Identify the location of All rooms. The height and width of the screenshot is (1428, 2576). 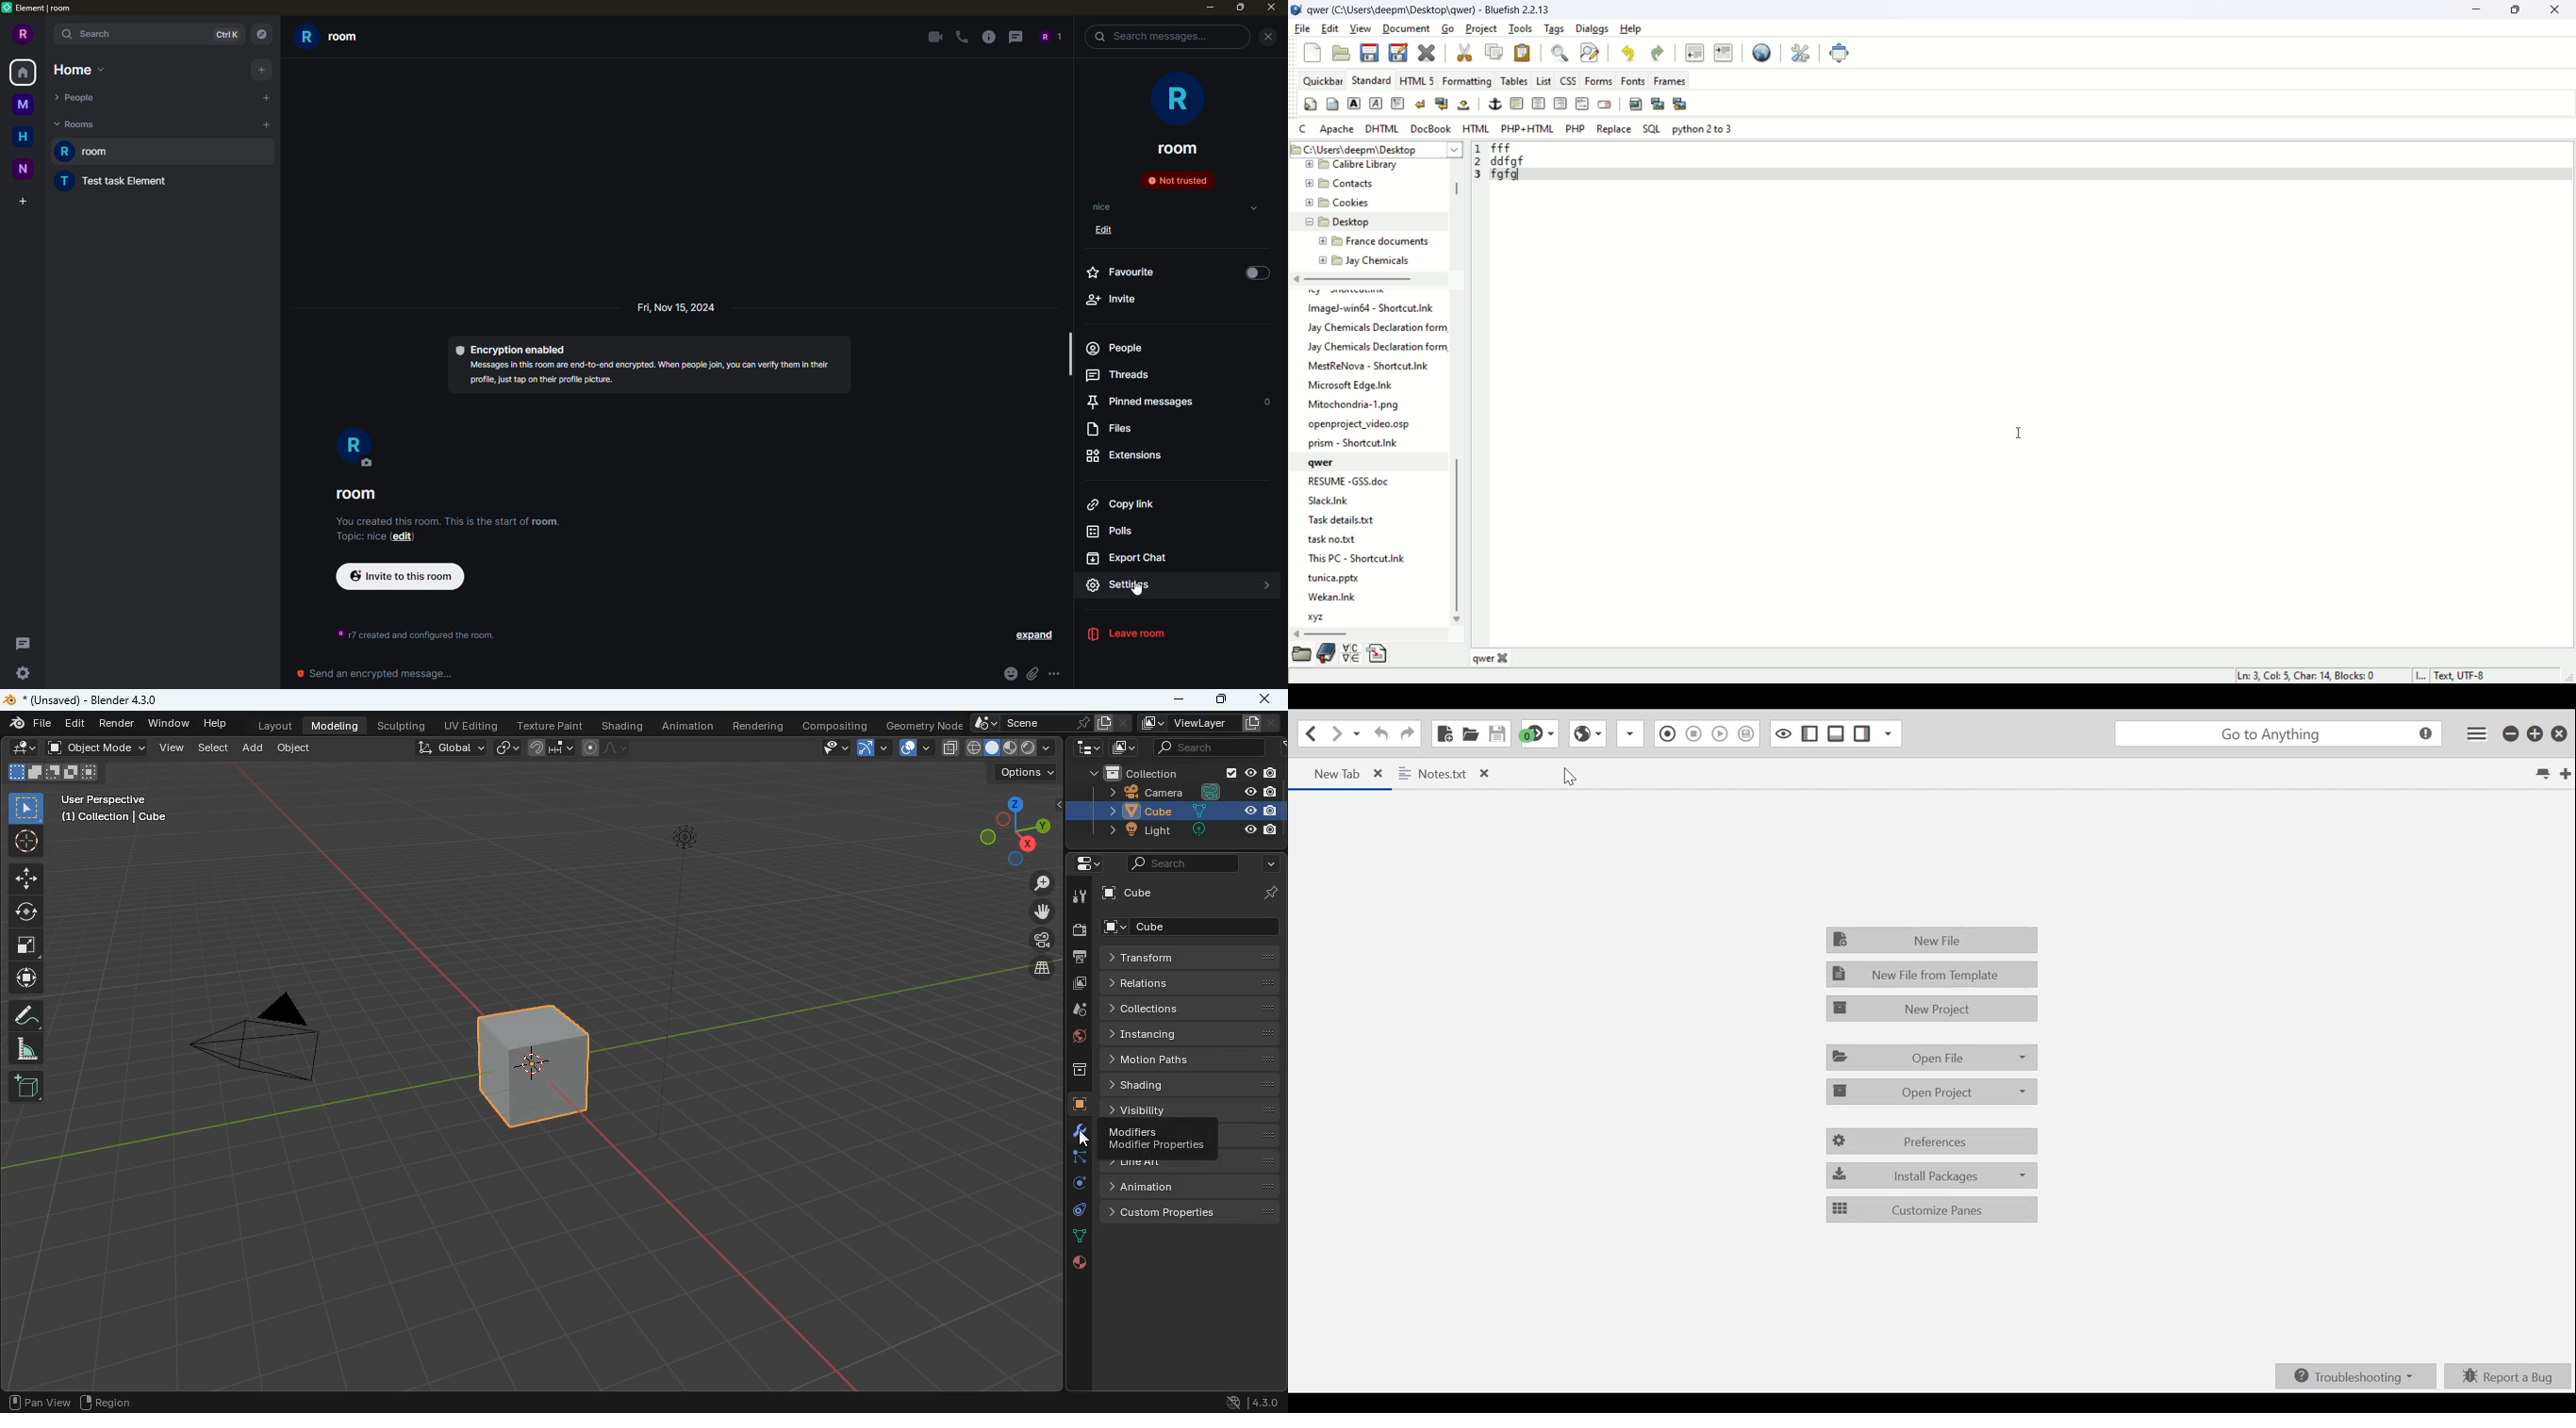
(23, 73).